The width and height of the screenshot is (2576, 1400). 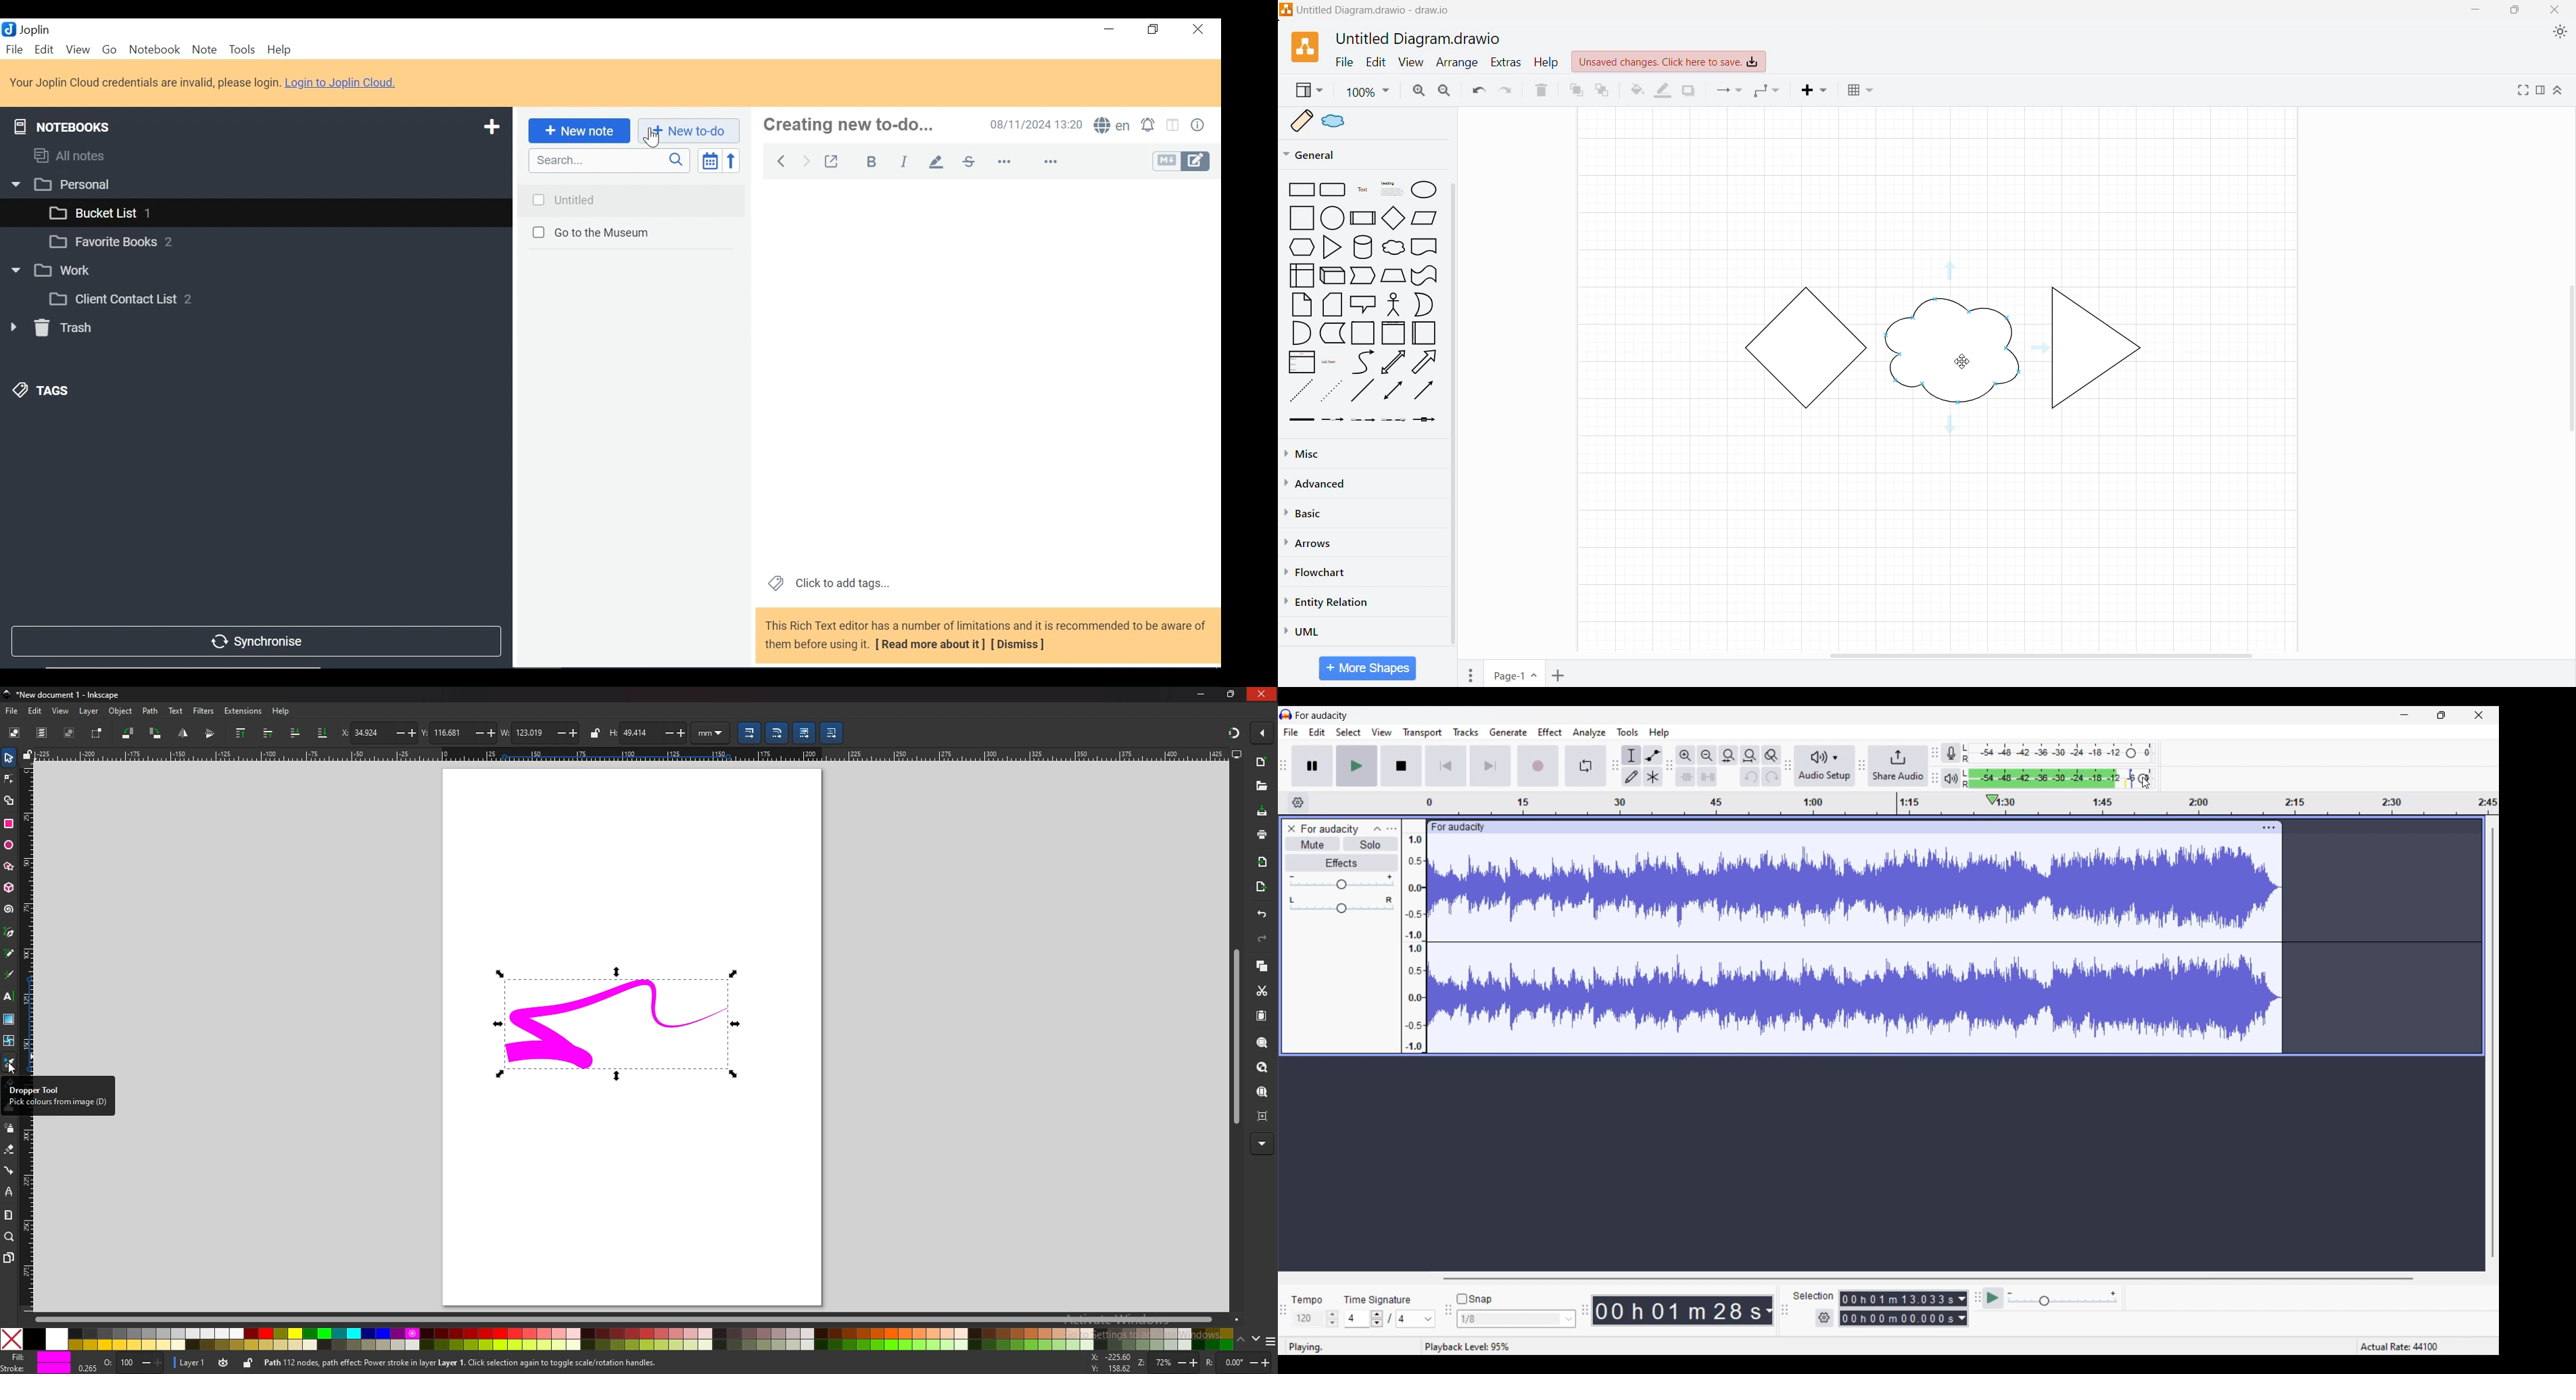 What do you see at coordinates (1466, 732) in the screenshot?
I see `Tracks menu` at bounding box center [1466, 732].